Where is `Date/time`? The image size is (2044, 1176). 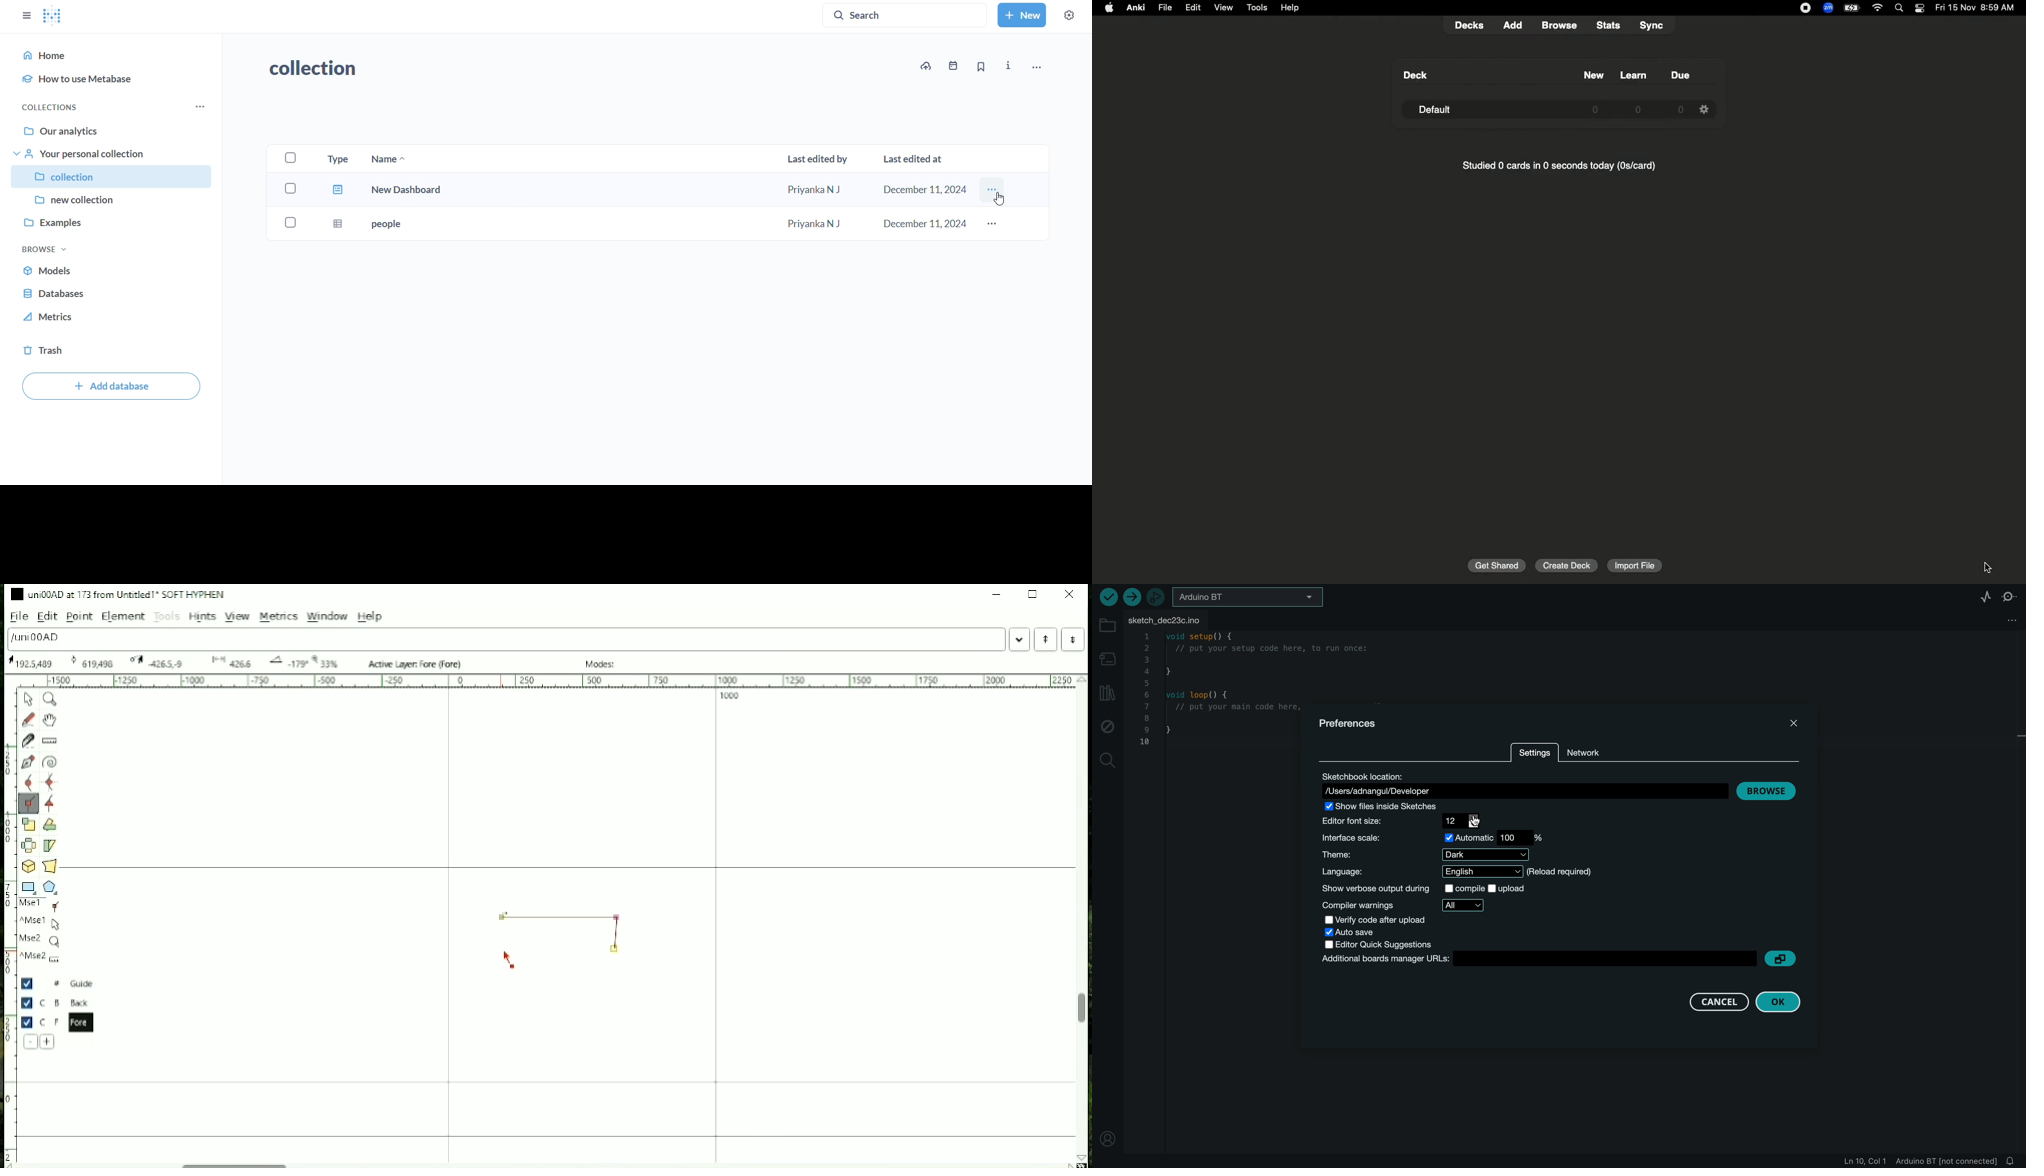 Date/time is located at coordinates (1975, 8).